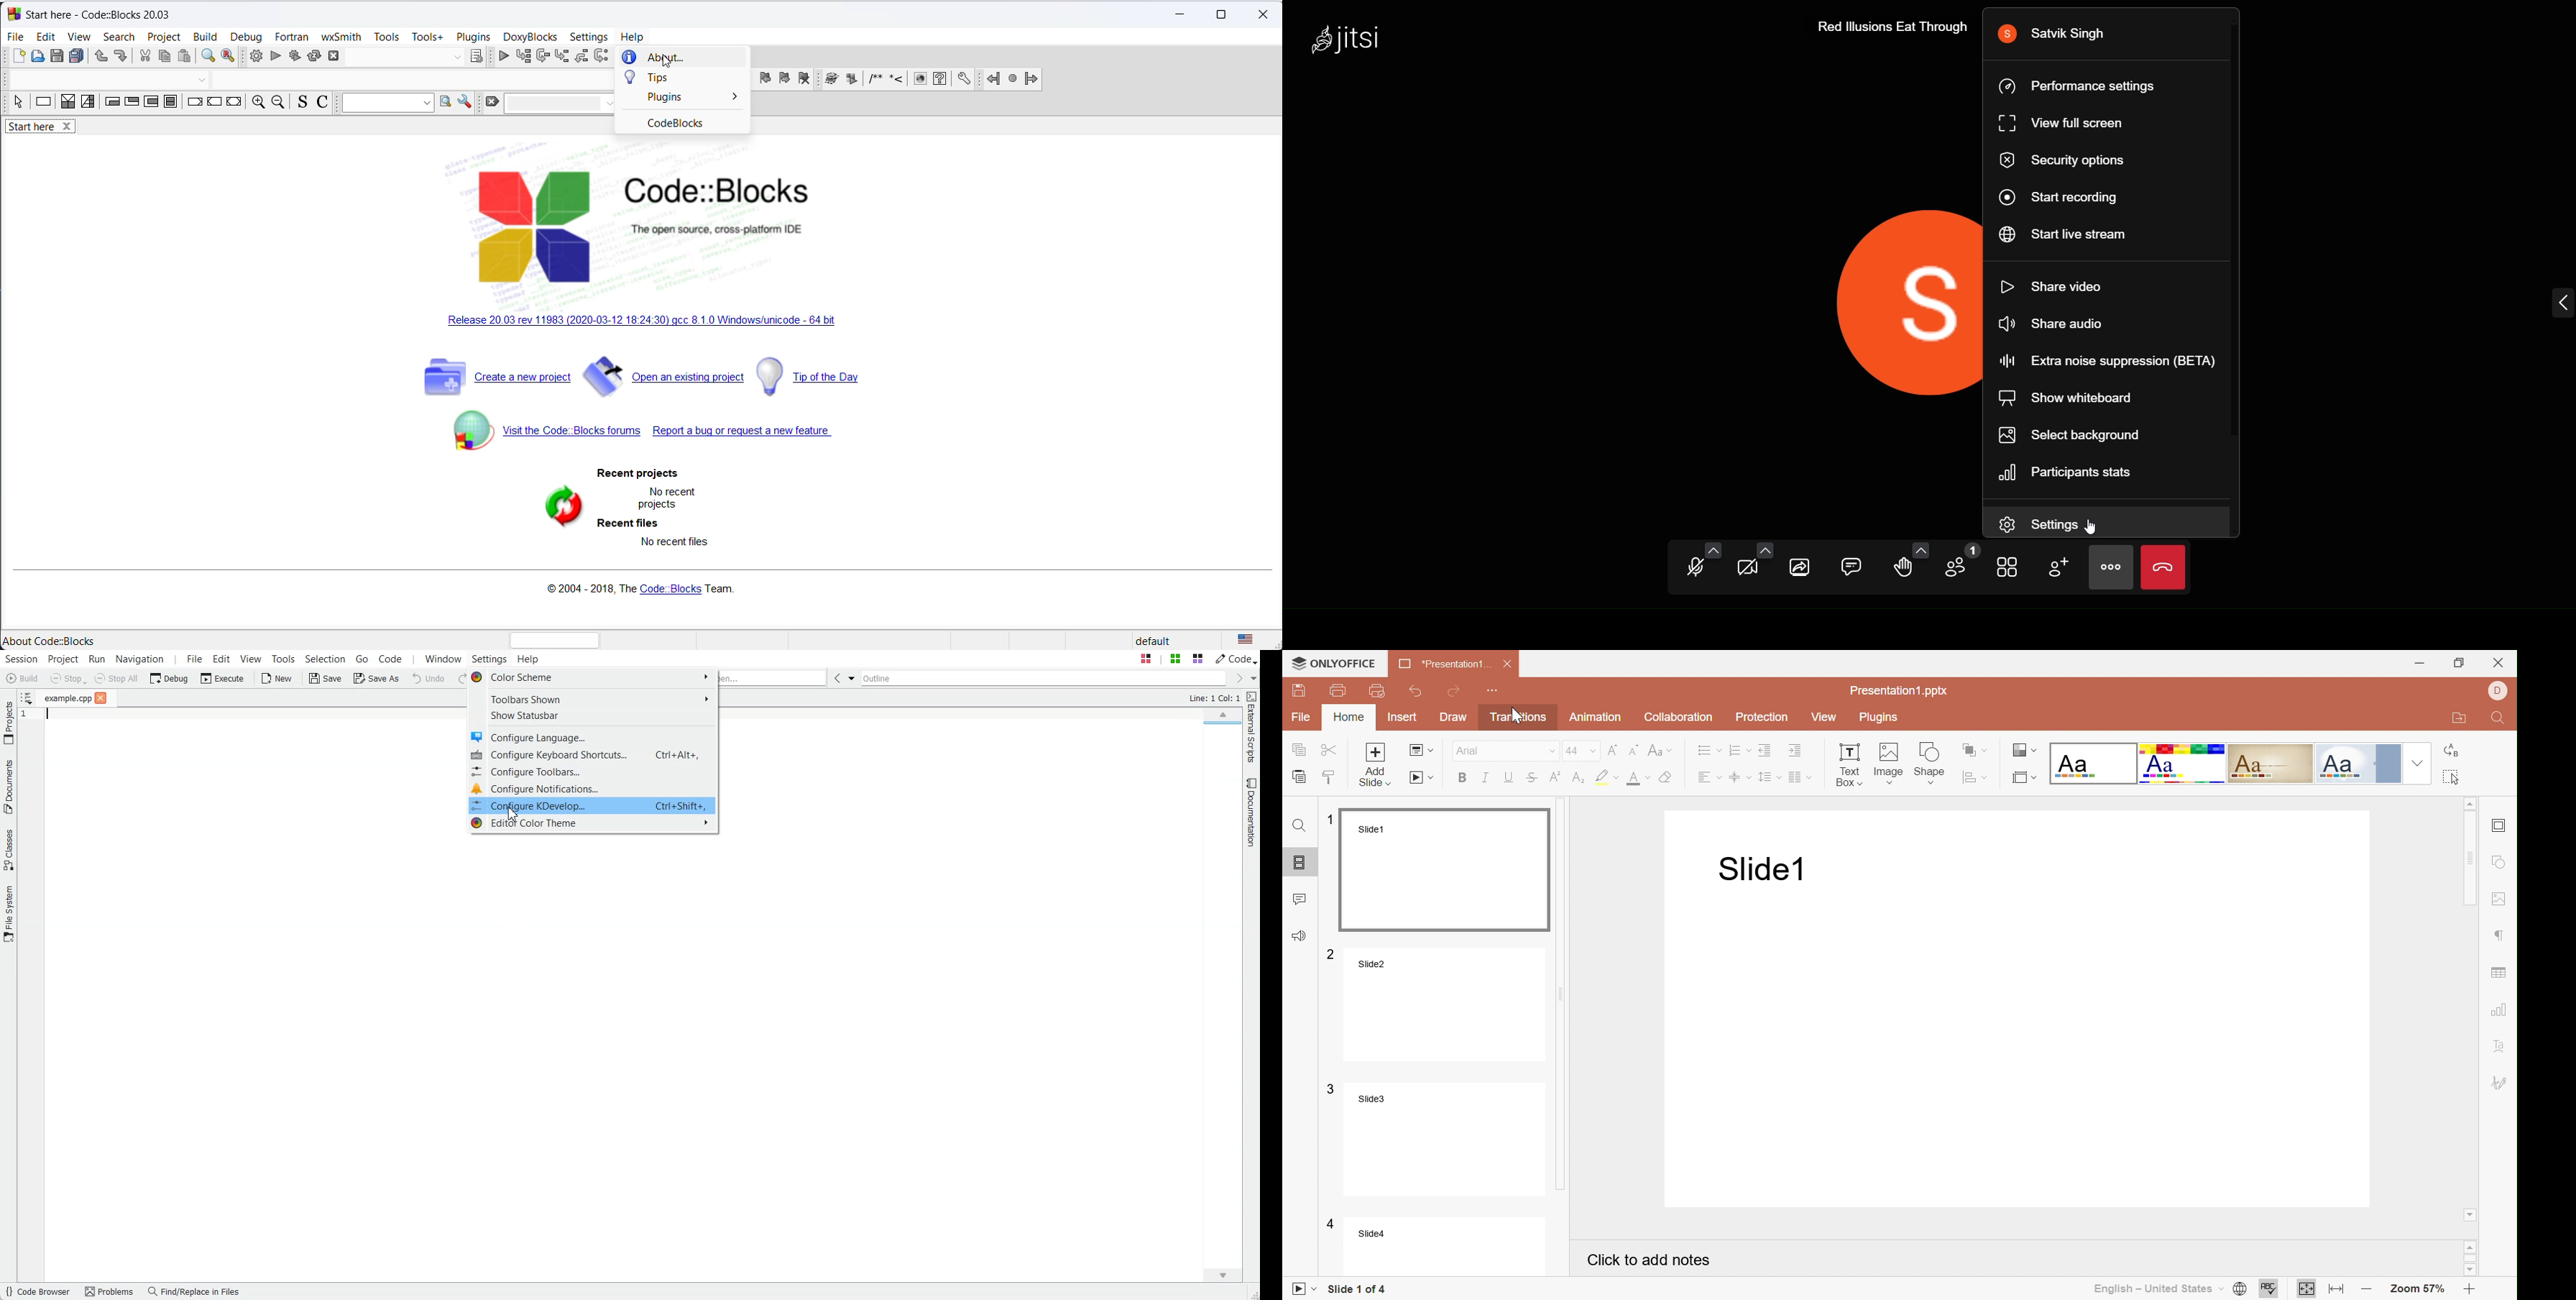  What do you see at coordinates (1681, 717) in the screenshot?
I see `Collaboration` at bounding box center [1681, 717].